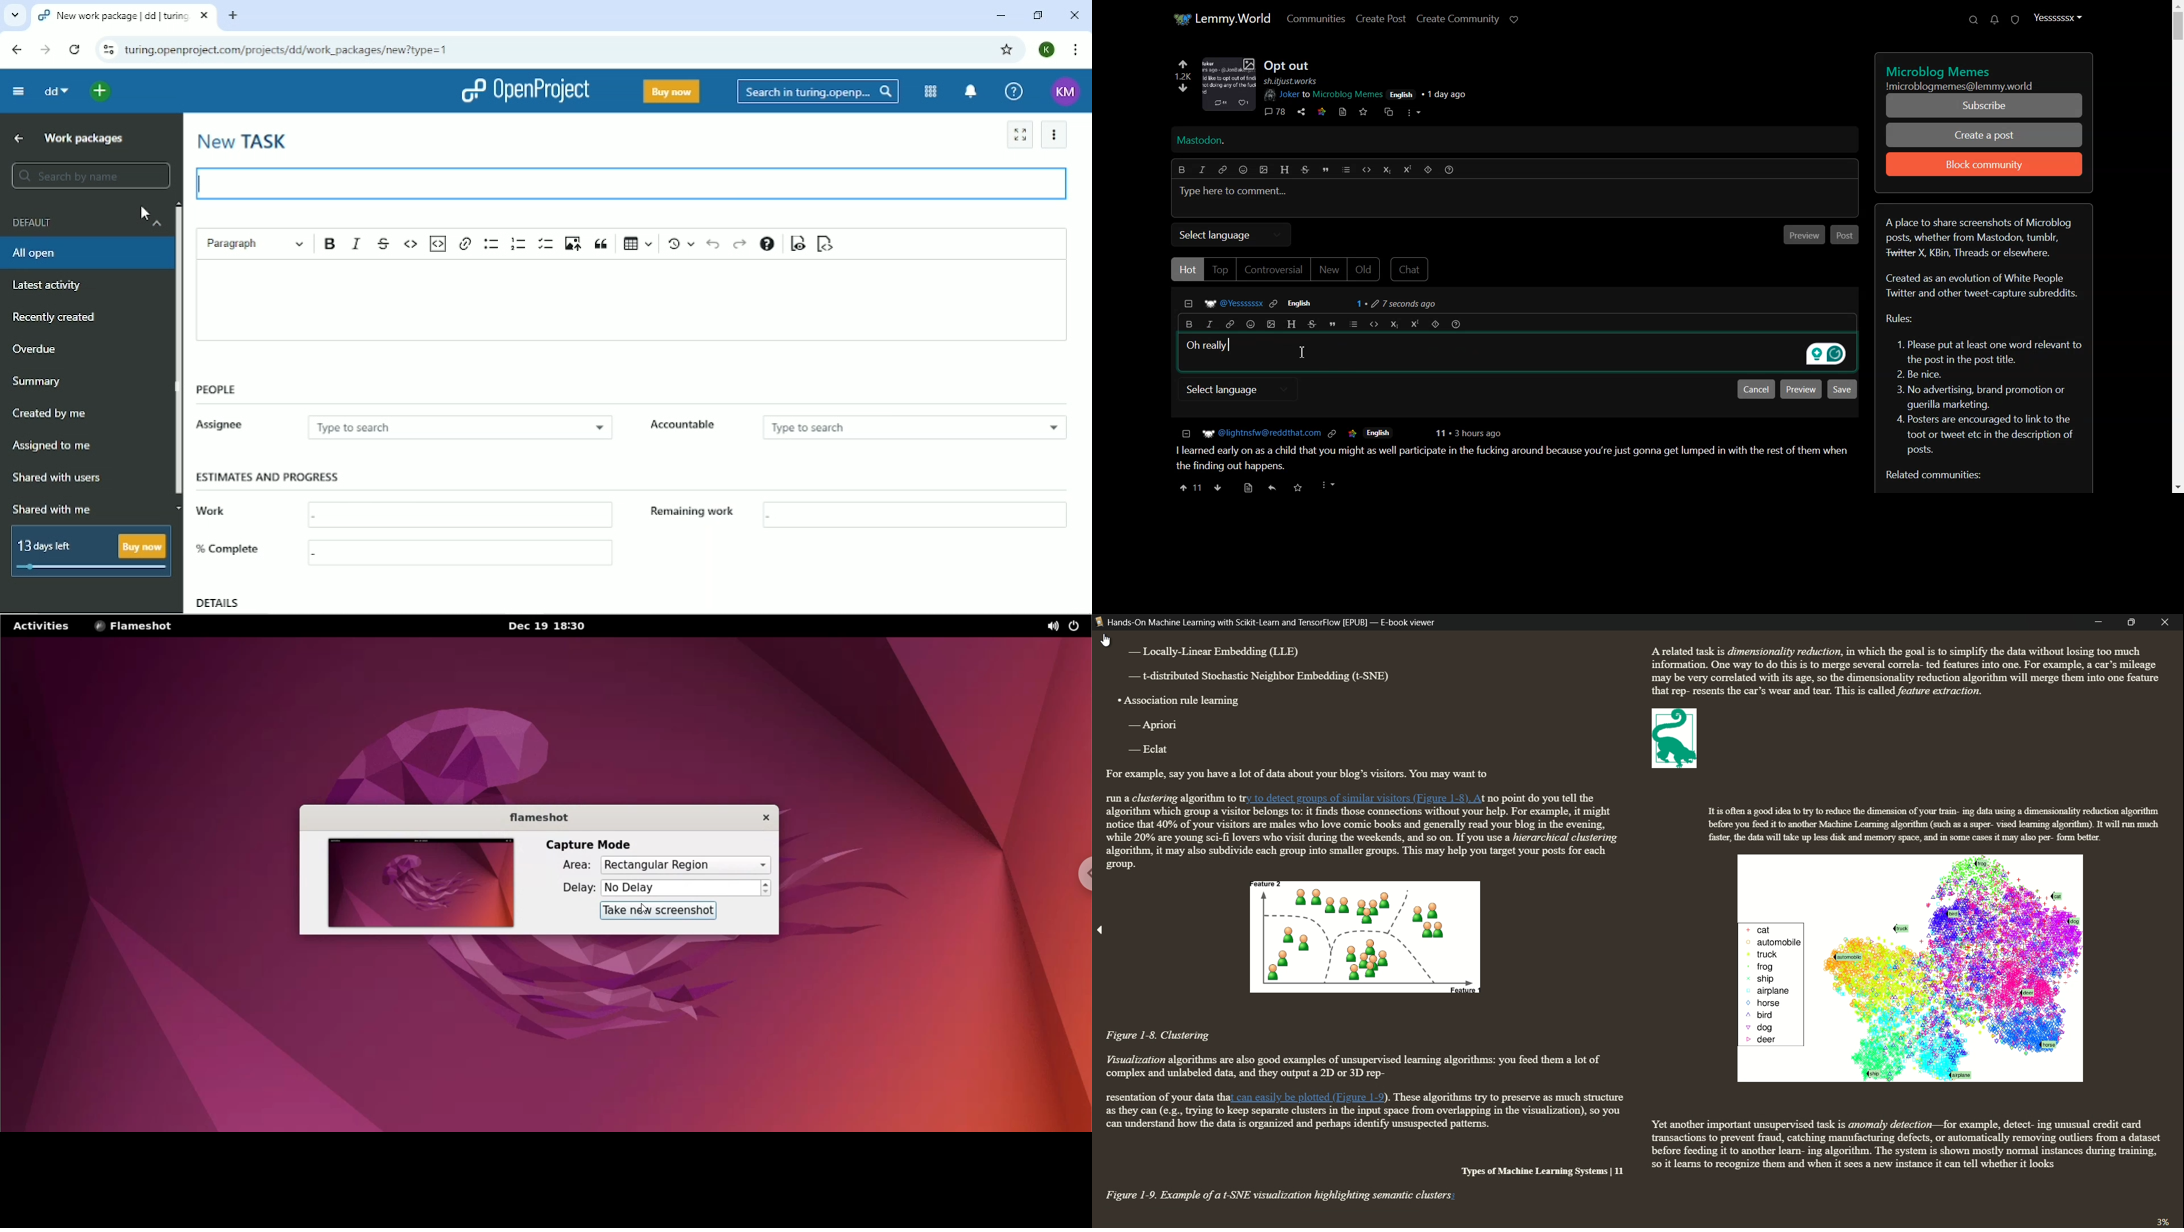 The width and height of the screenshot is (2184, 1232). I want to click on chrome options, so click(1081, 874).